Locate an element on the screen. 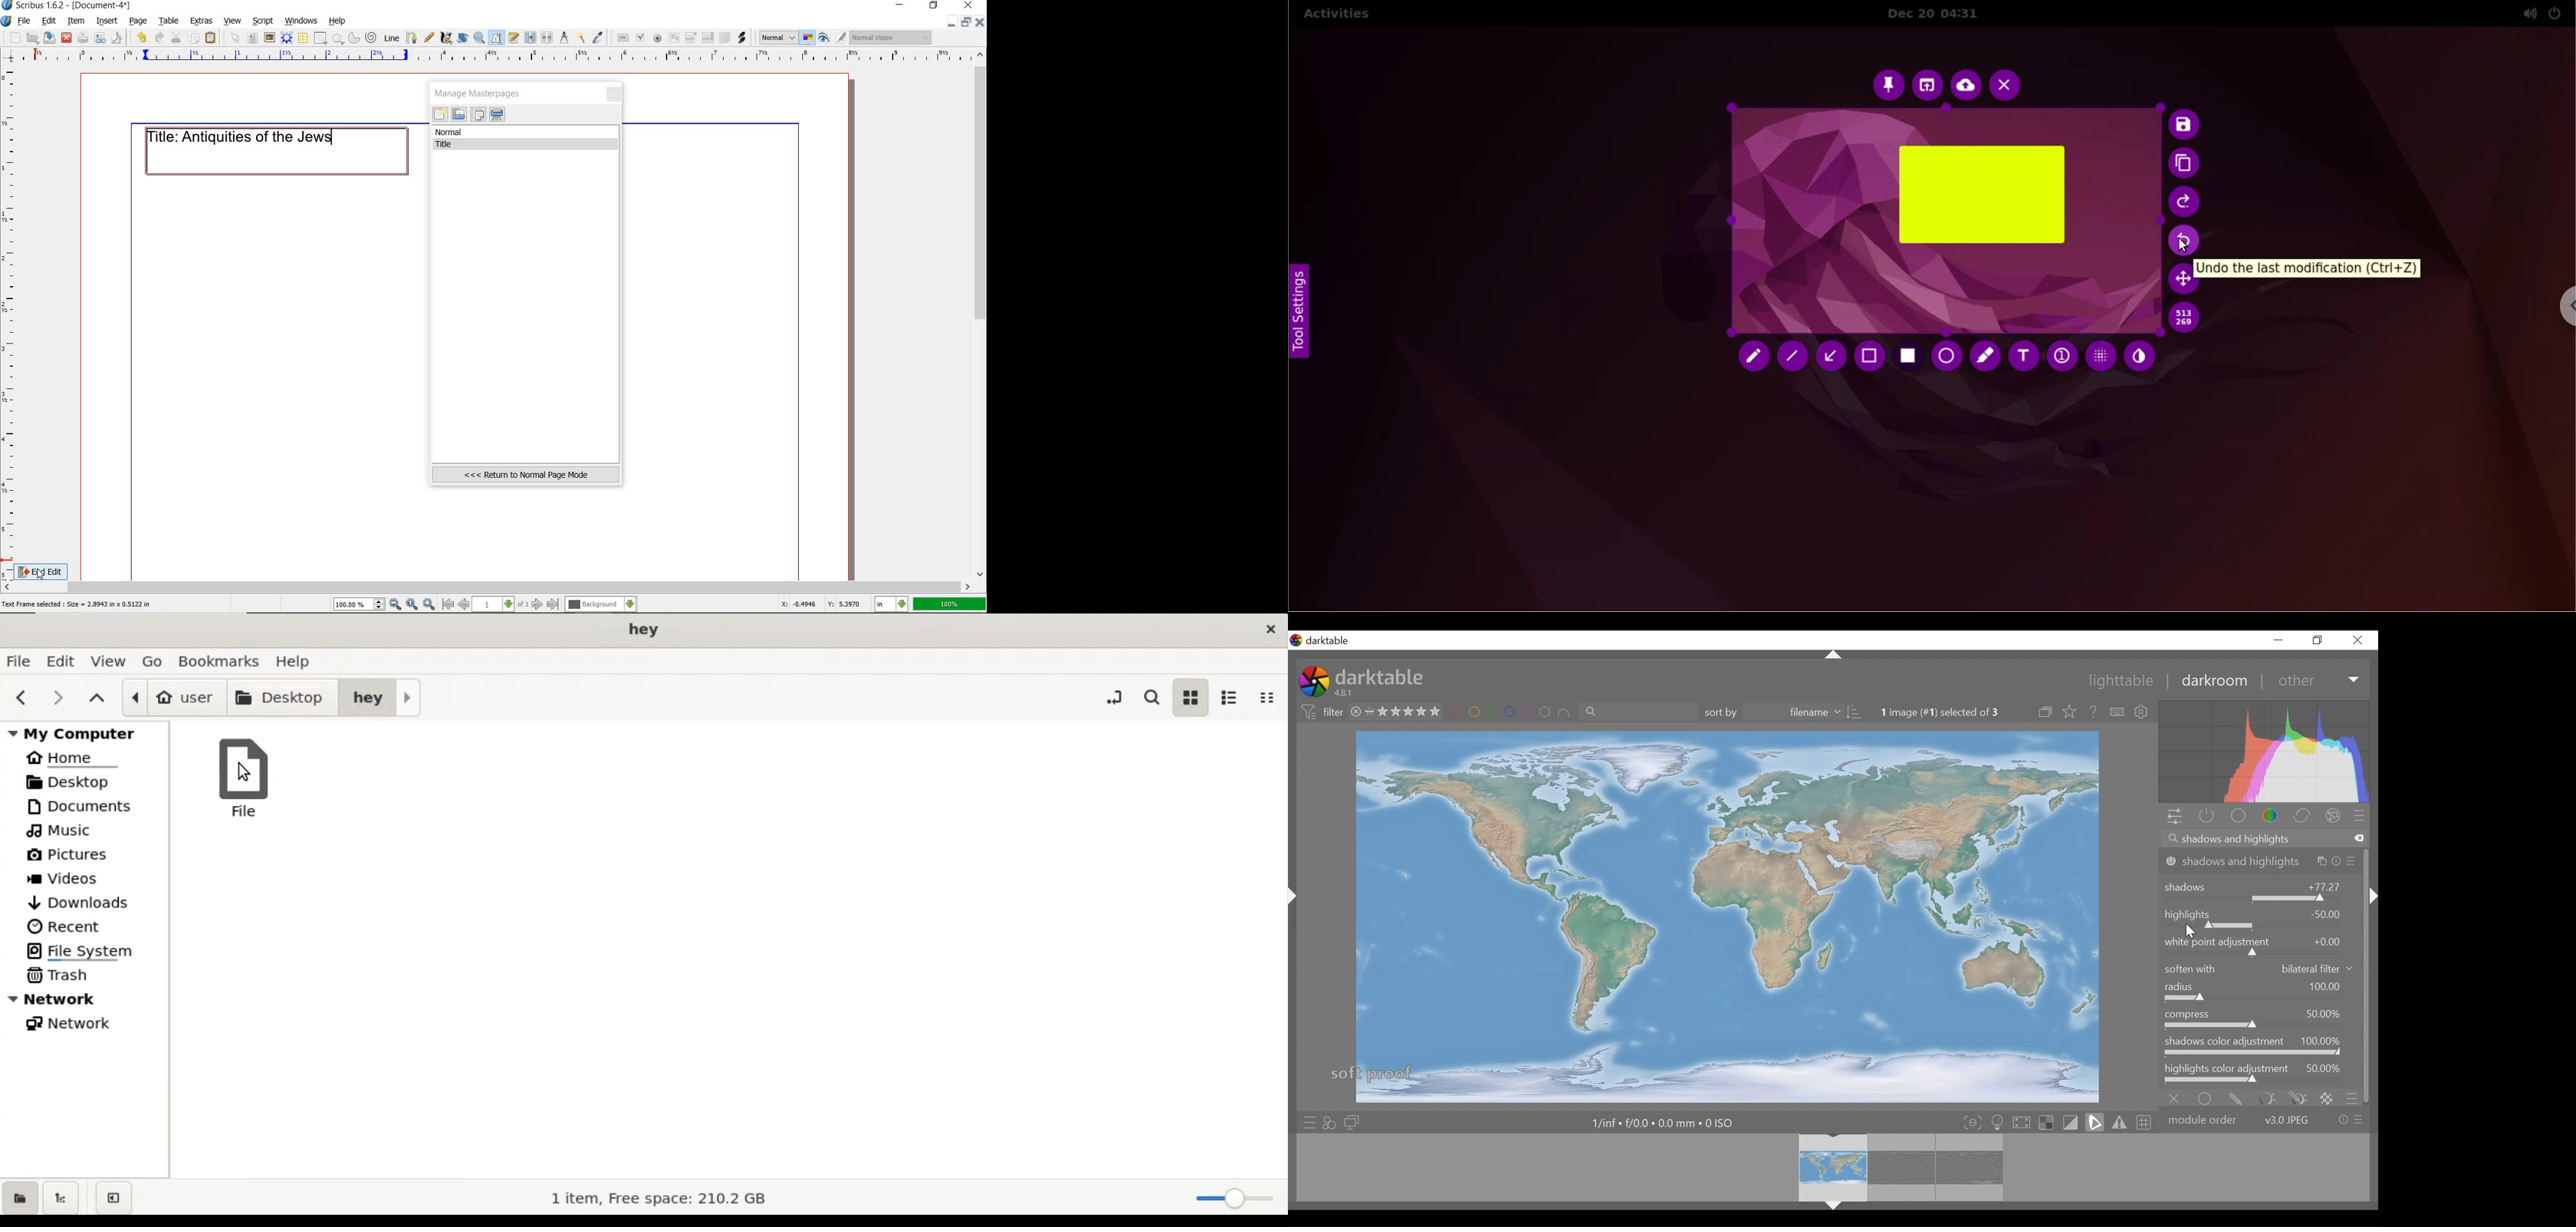 This screenshot has height=1232, width=2576. define shortcut is located at coordinates (2117, 712).